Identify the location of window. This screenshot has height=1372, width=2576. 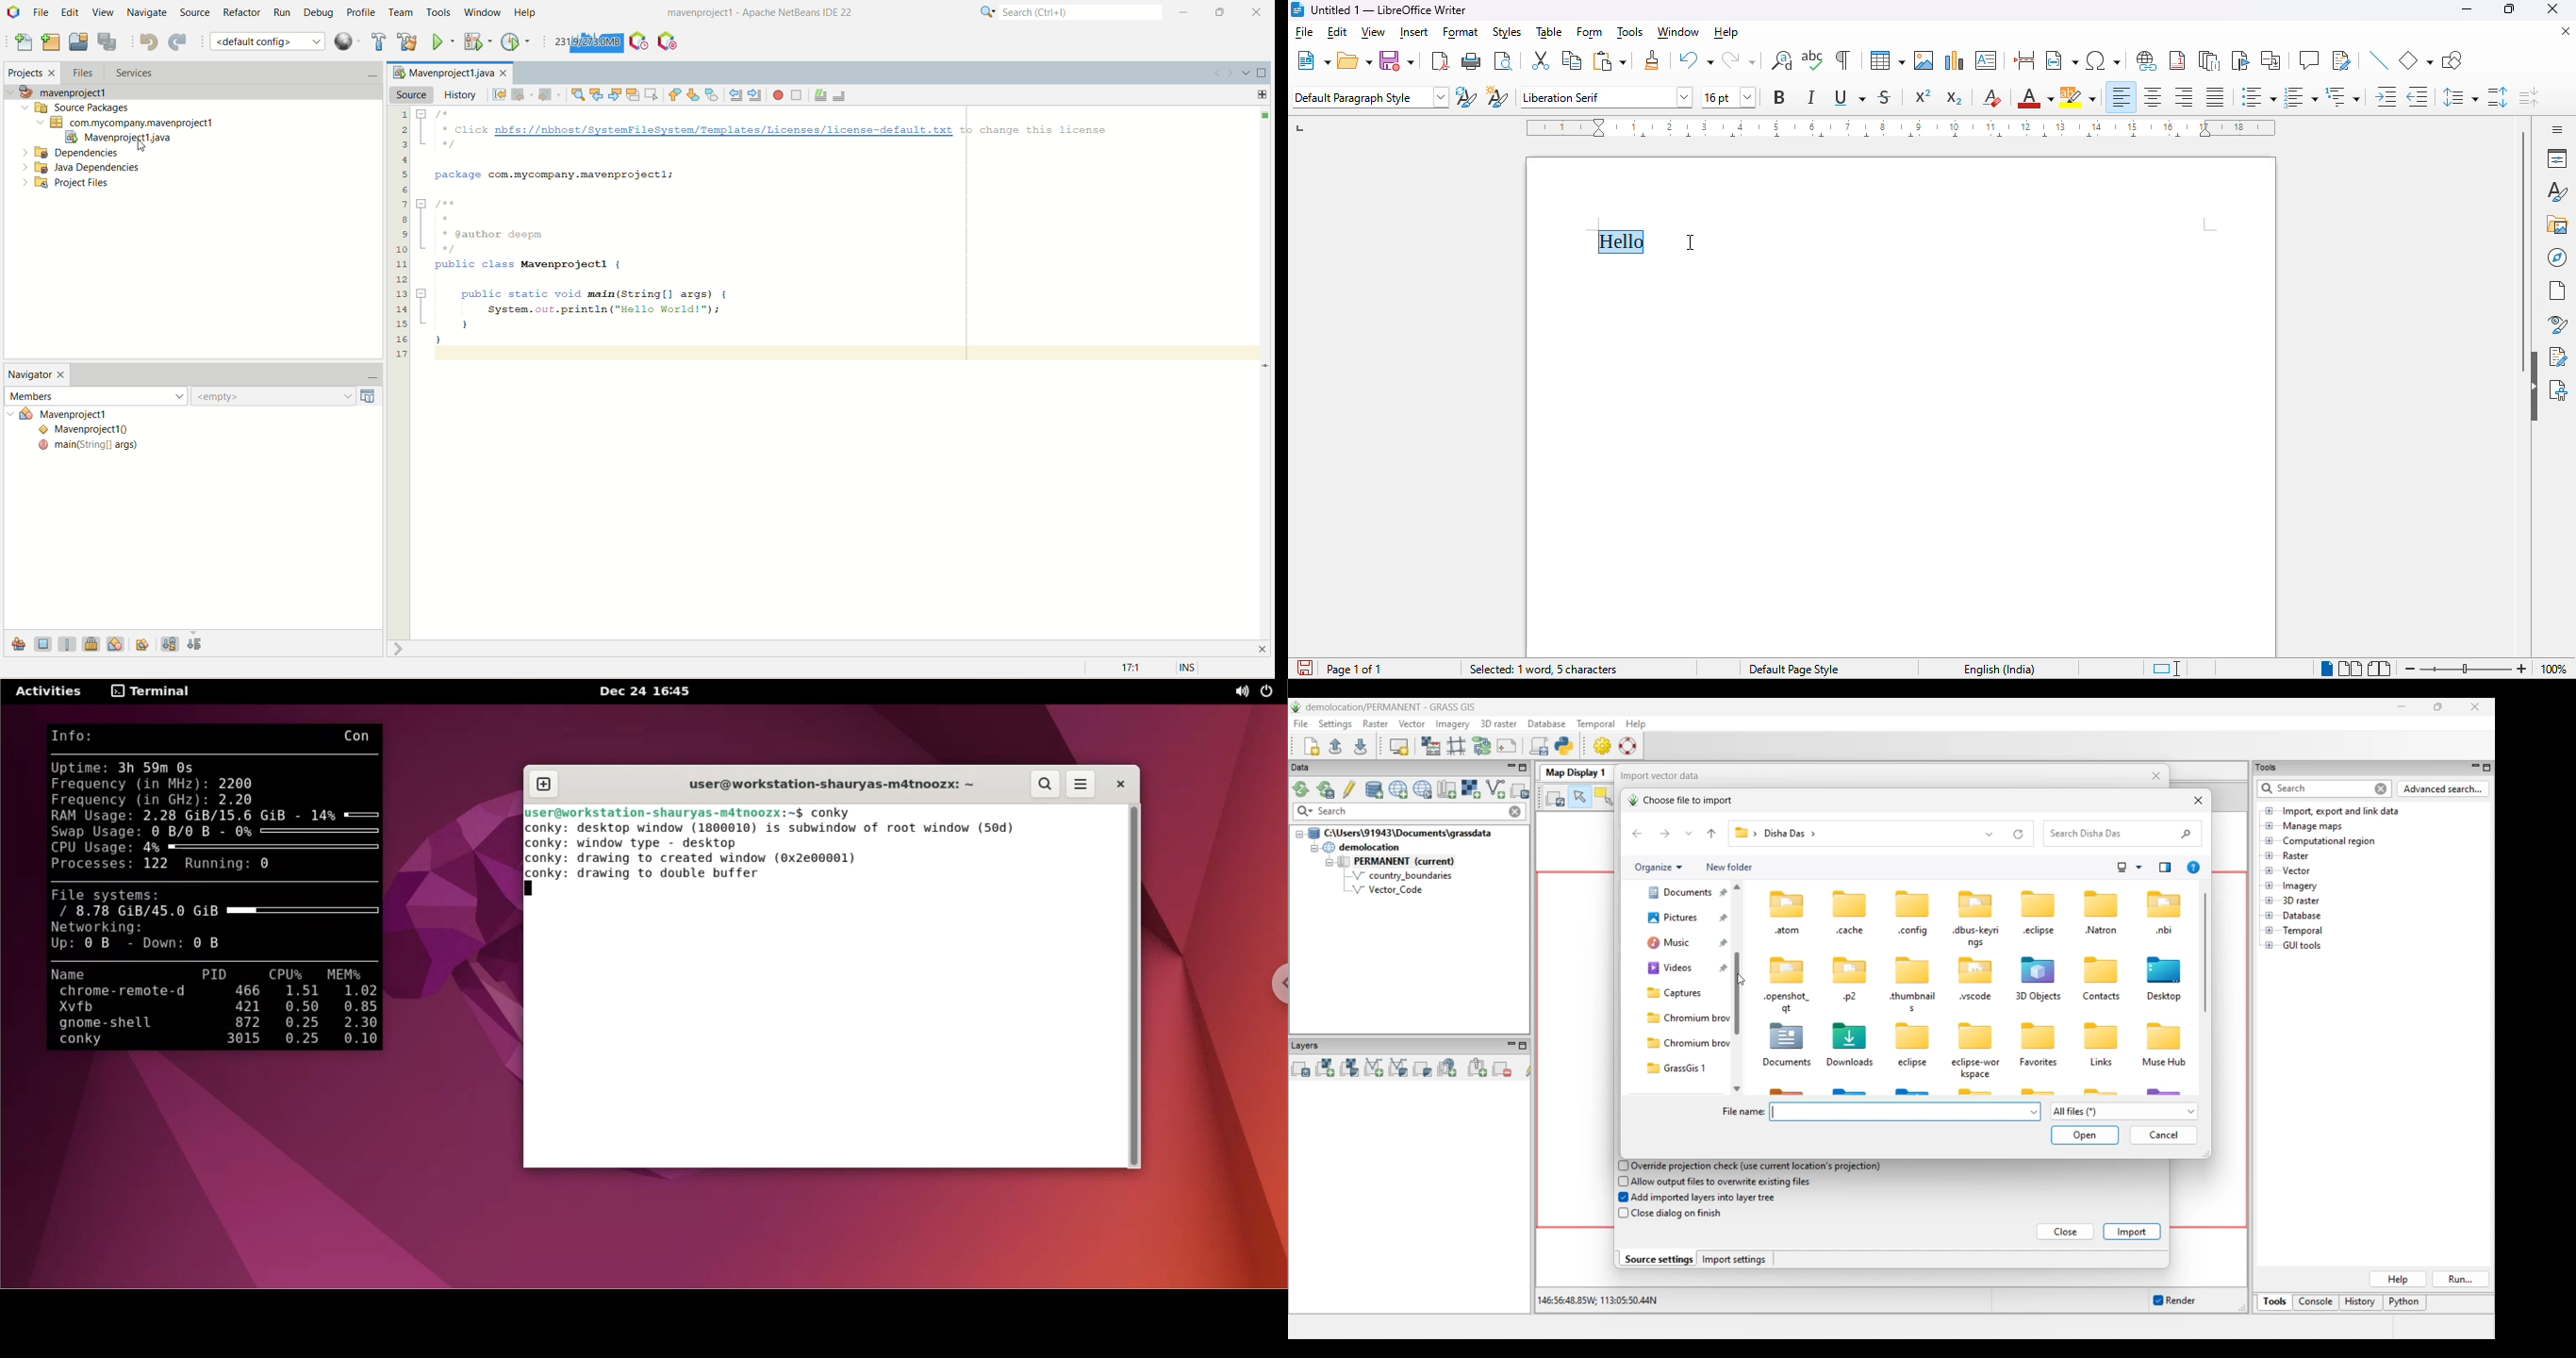
(1679, 33).